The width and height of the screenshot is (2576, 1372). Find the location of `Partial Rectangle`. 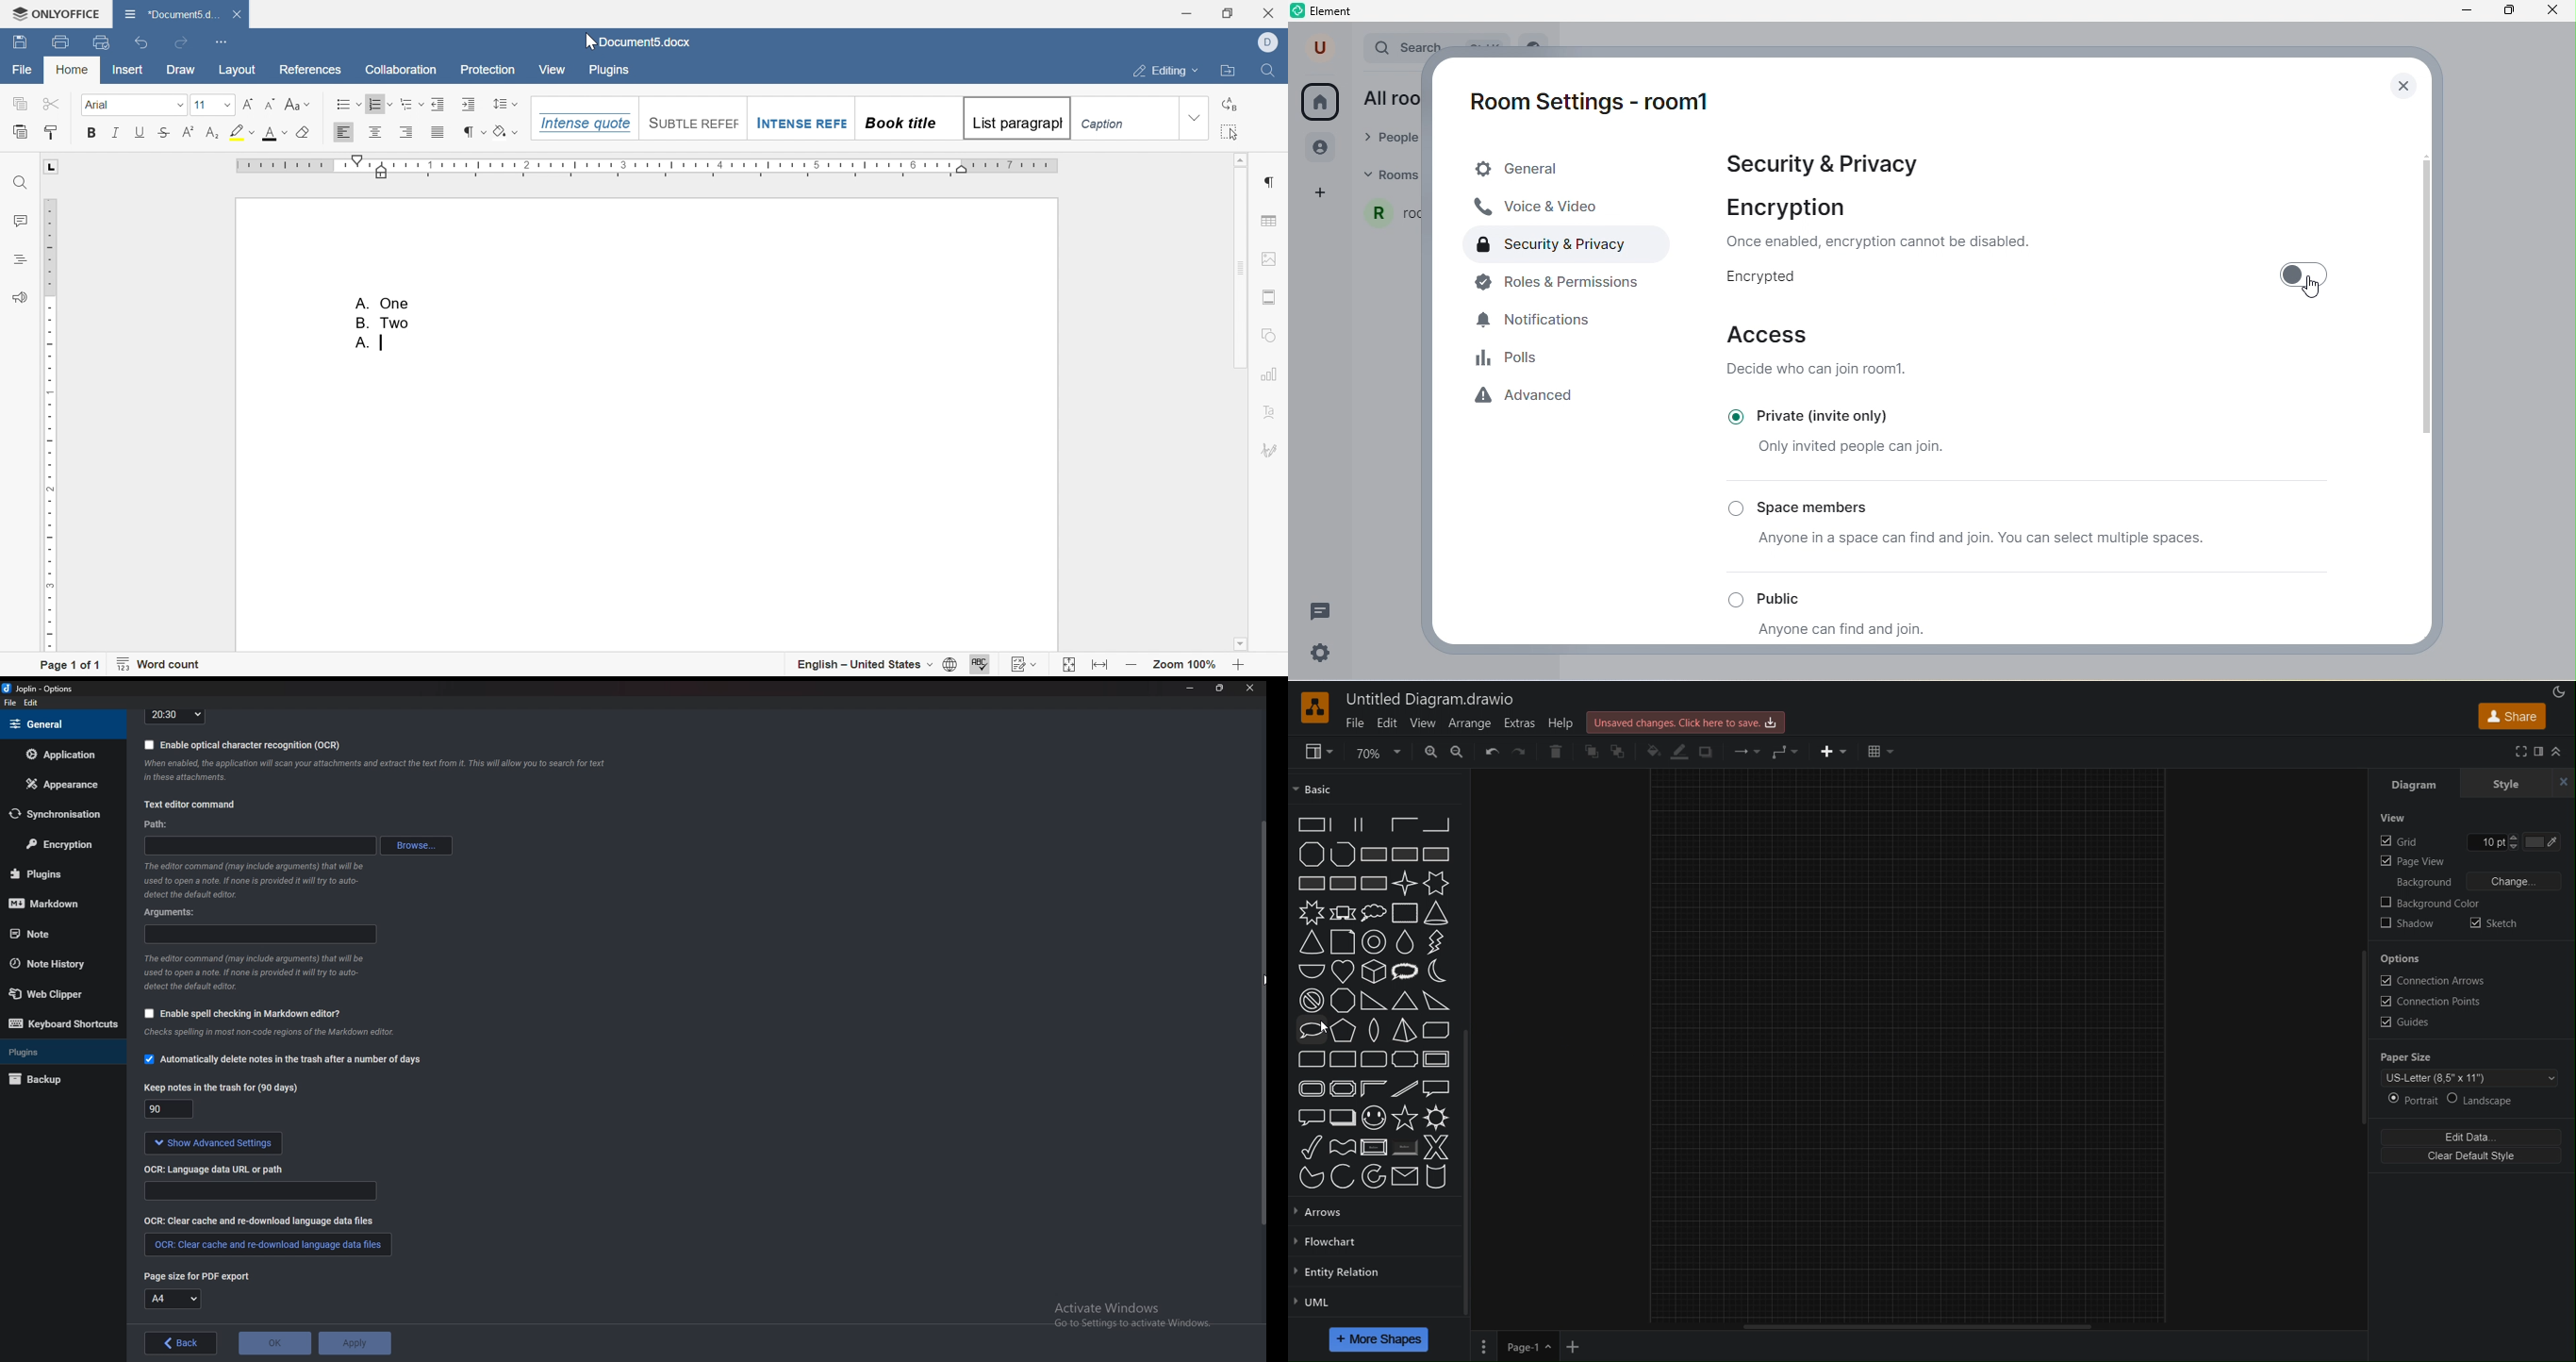

Partial Rectangle is located at coordinates (1342, 824).